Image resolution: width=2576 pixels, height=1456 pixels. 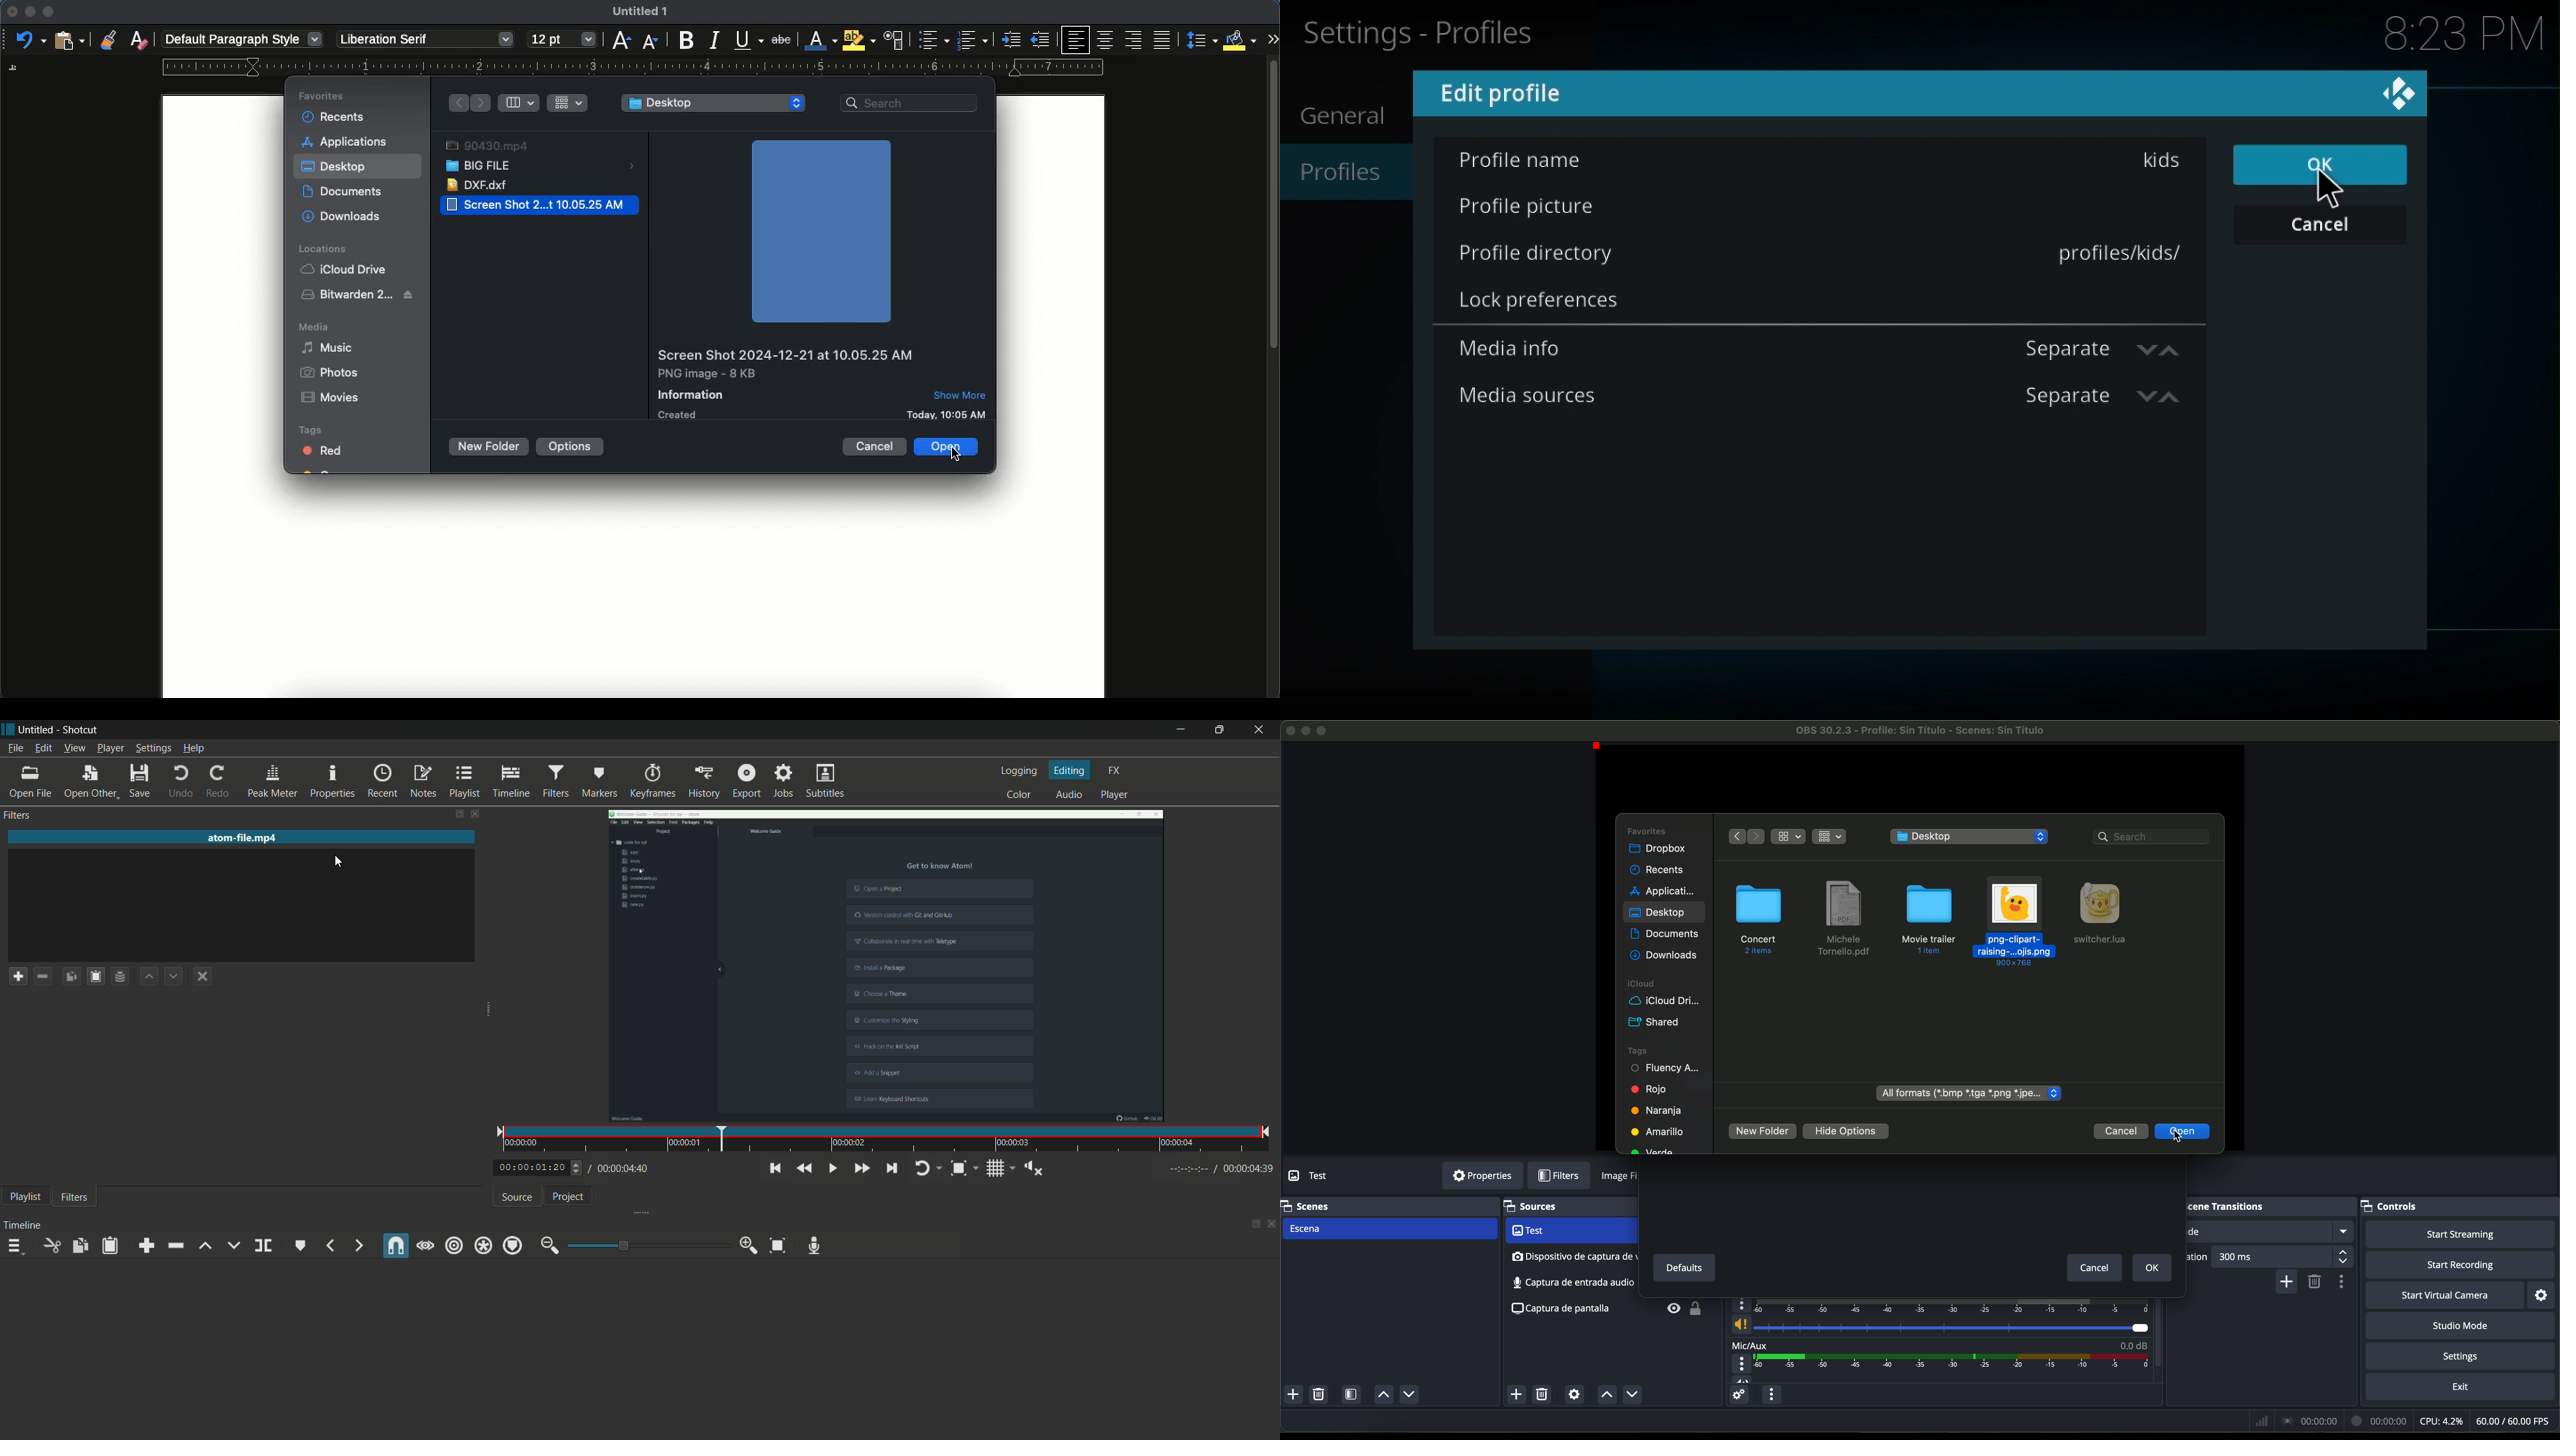 What do you see at coordinates (1236, 41) in the screenshot?
I see `fill color` at bounding box center [1236, 41].